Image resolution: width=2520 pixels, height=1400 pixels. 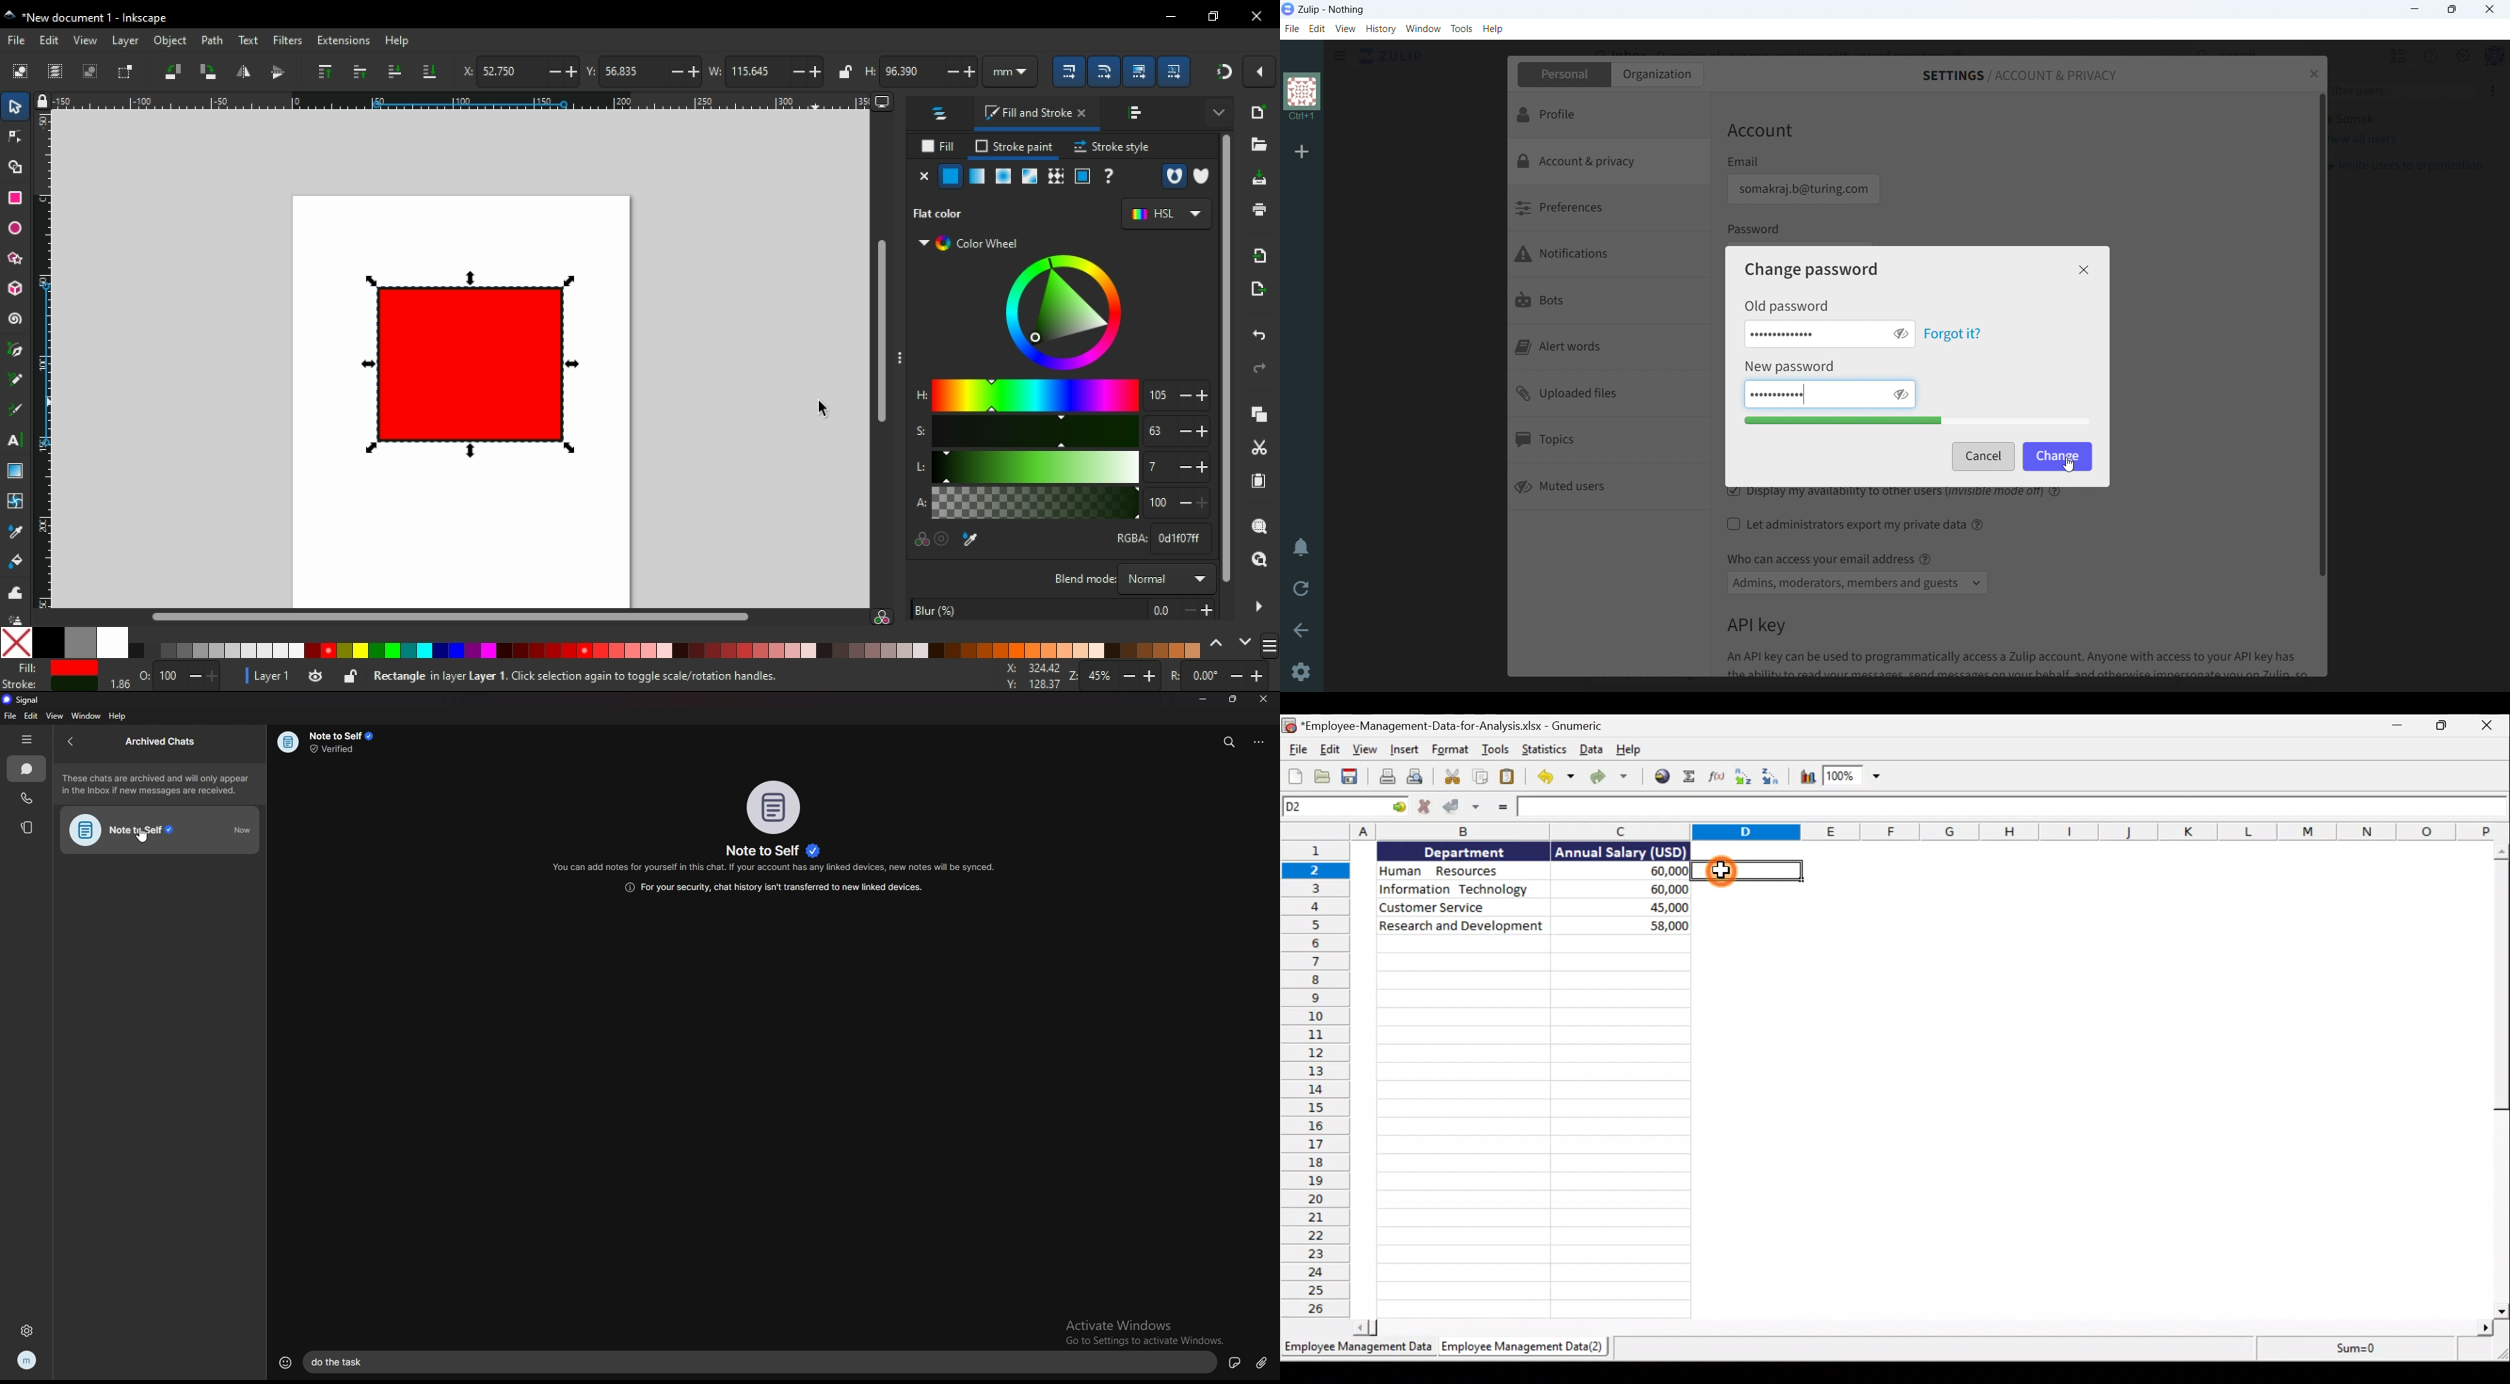 What do you see at coordinates (55, 717) in the screenshot?
I see `view` at bounding box center [55, 717].